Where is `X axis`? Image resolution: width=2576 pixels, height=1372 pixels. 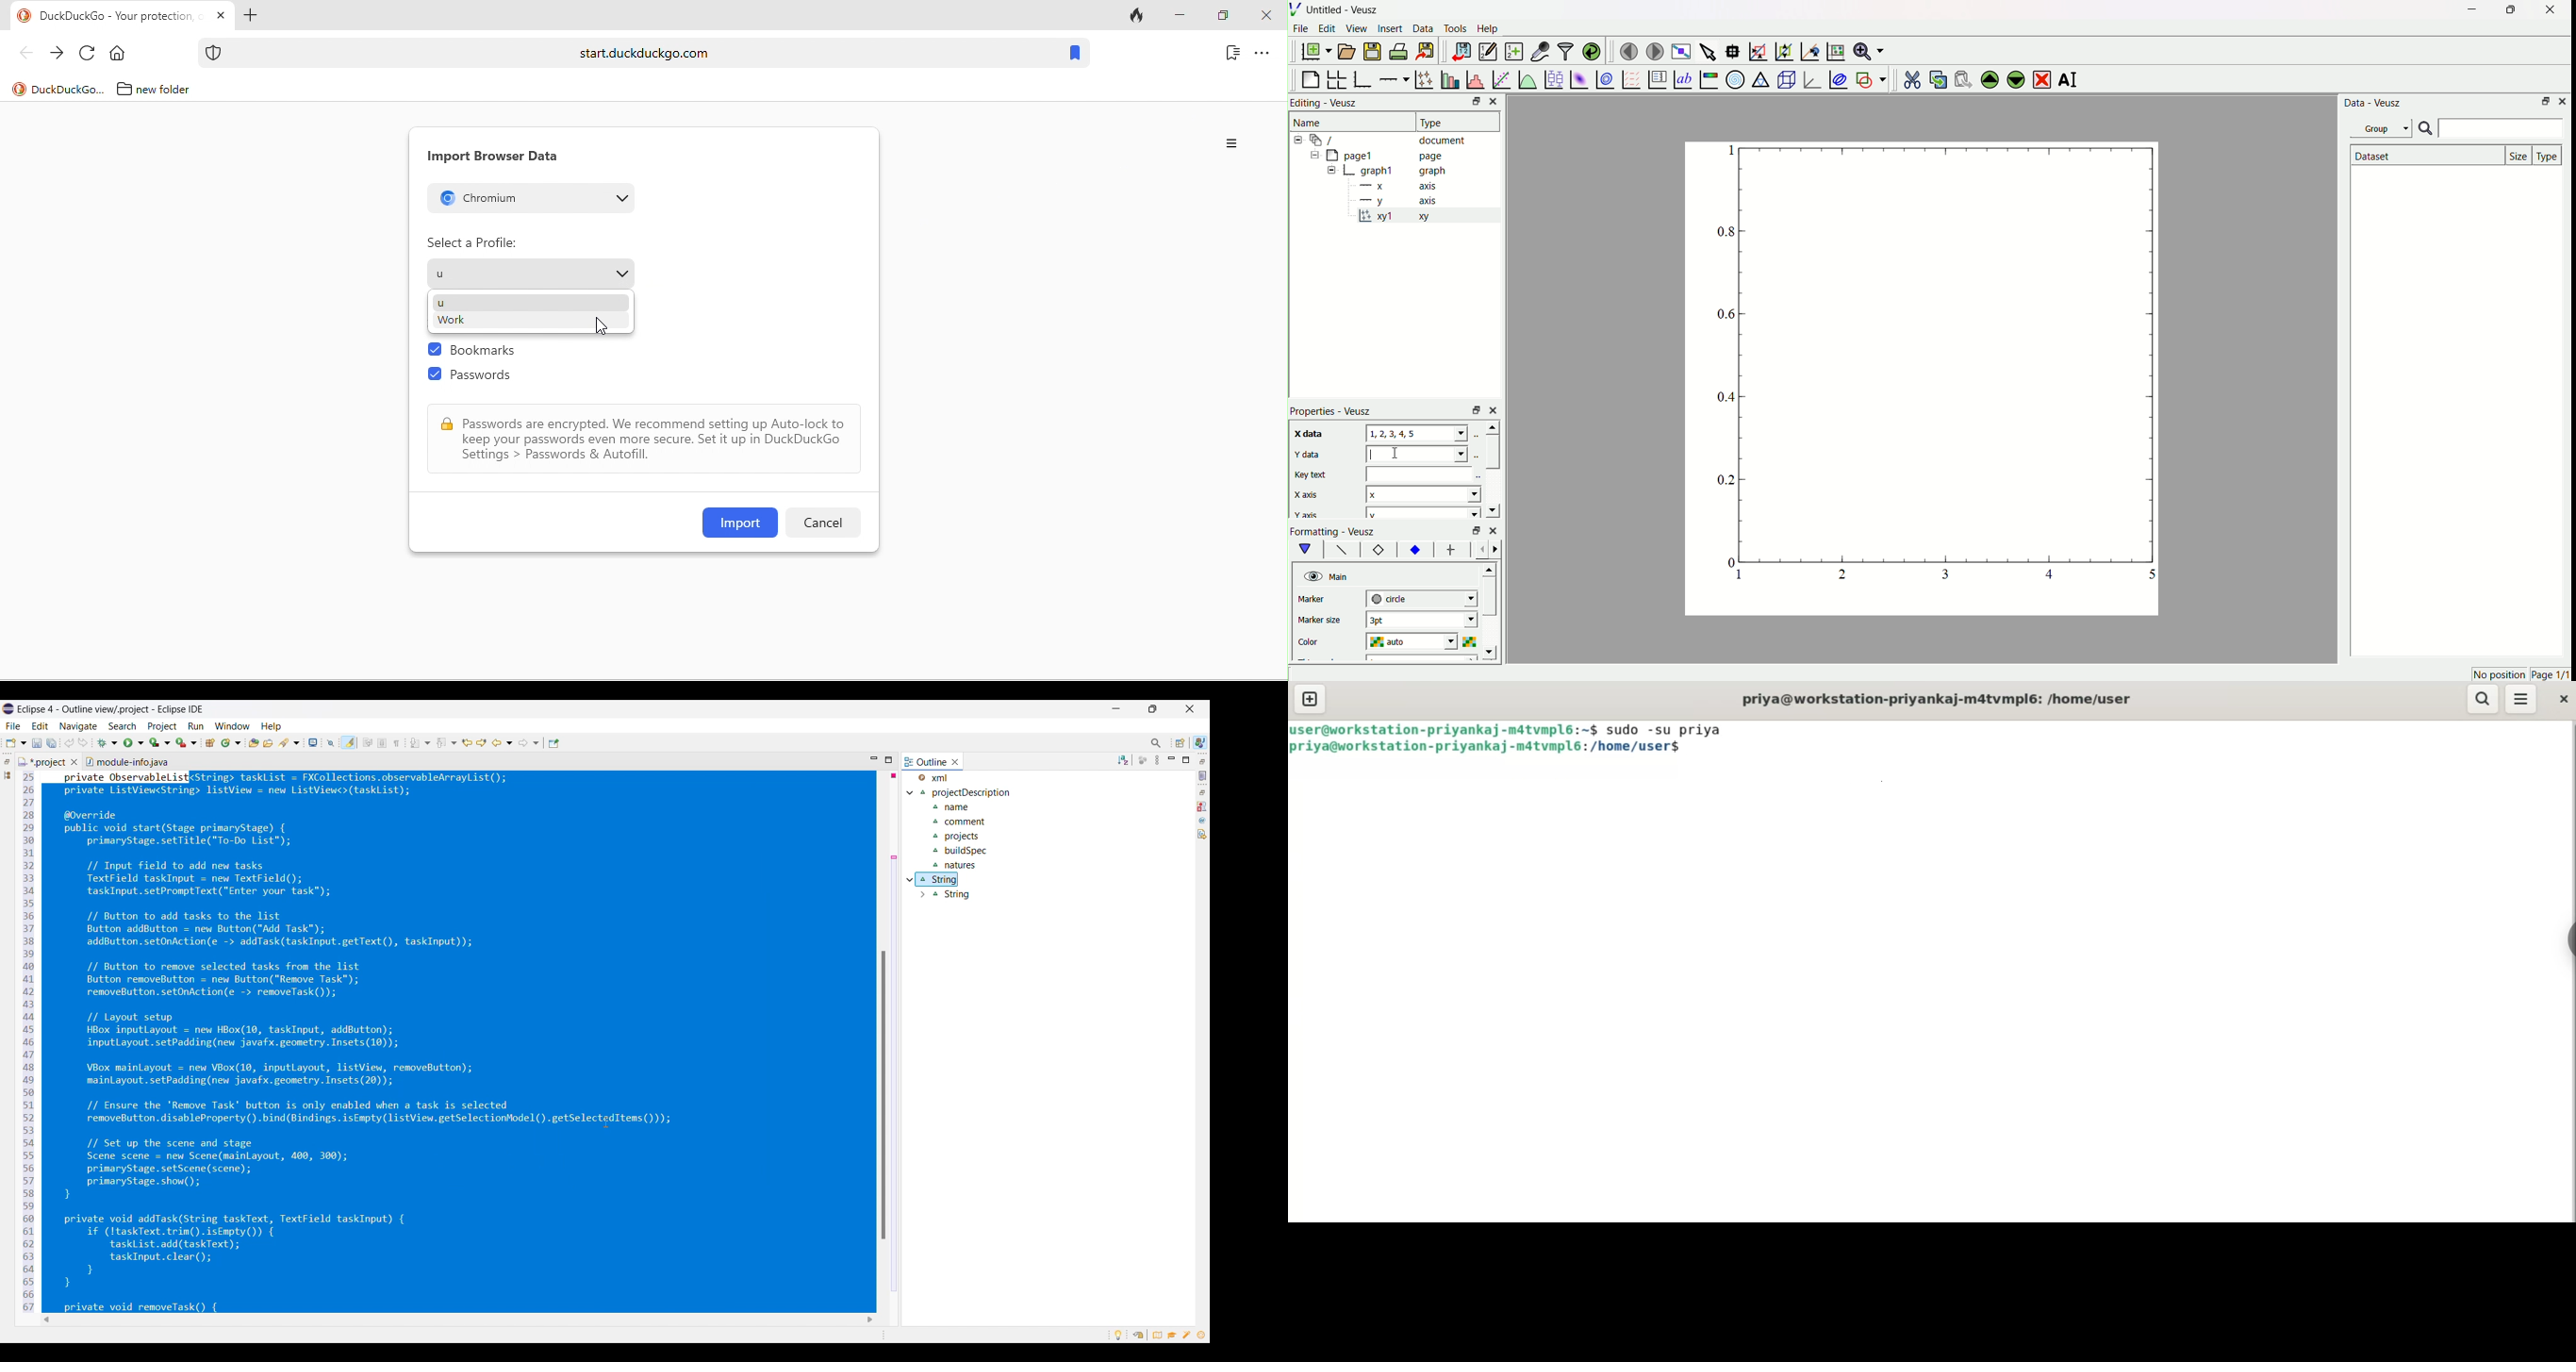
X axis is located at coordinates (1311, 495).